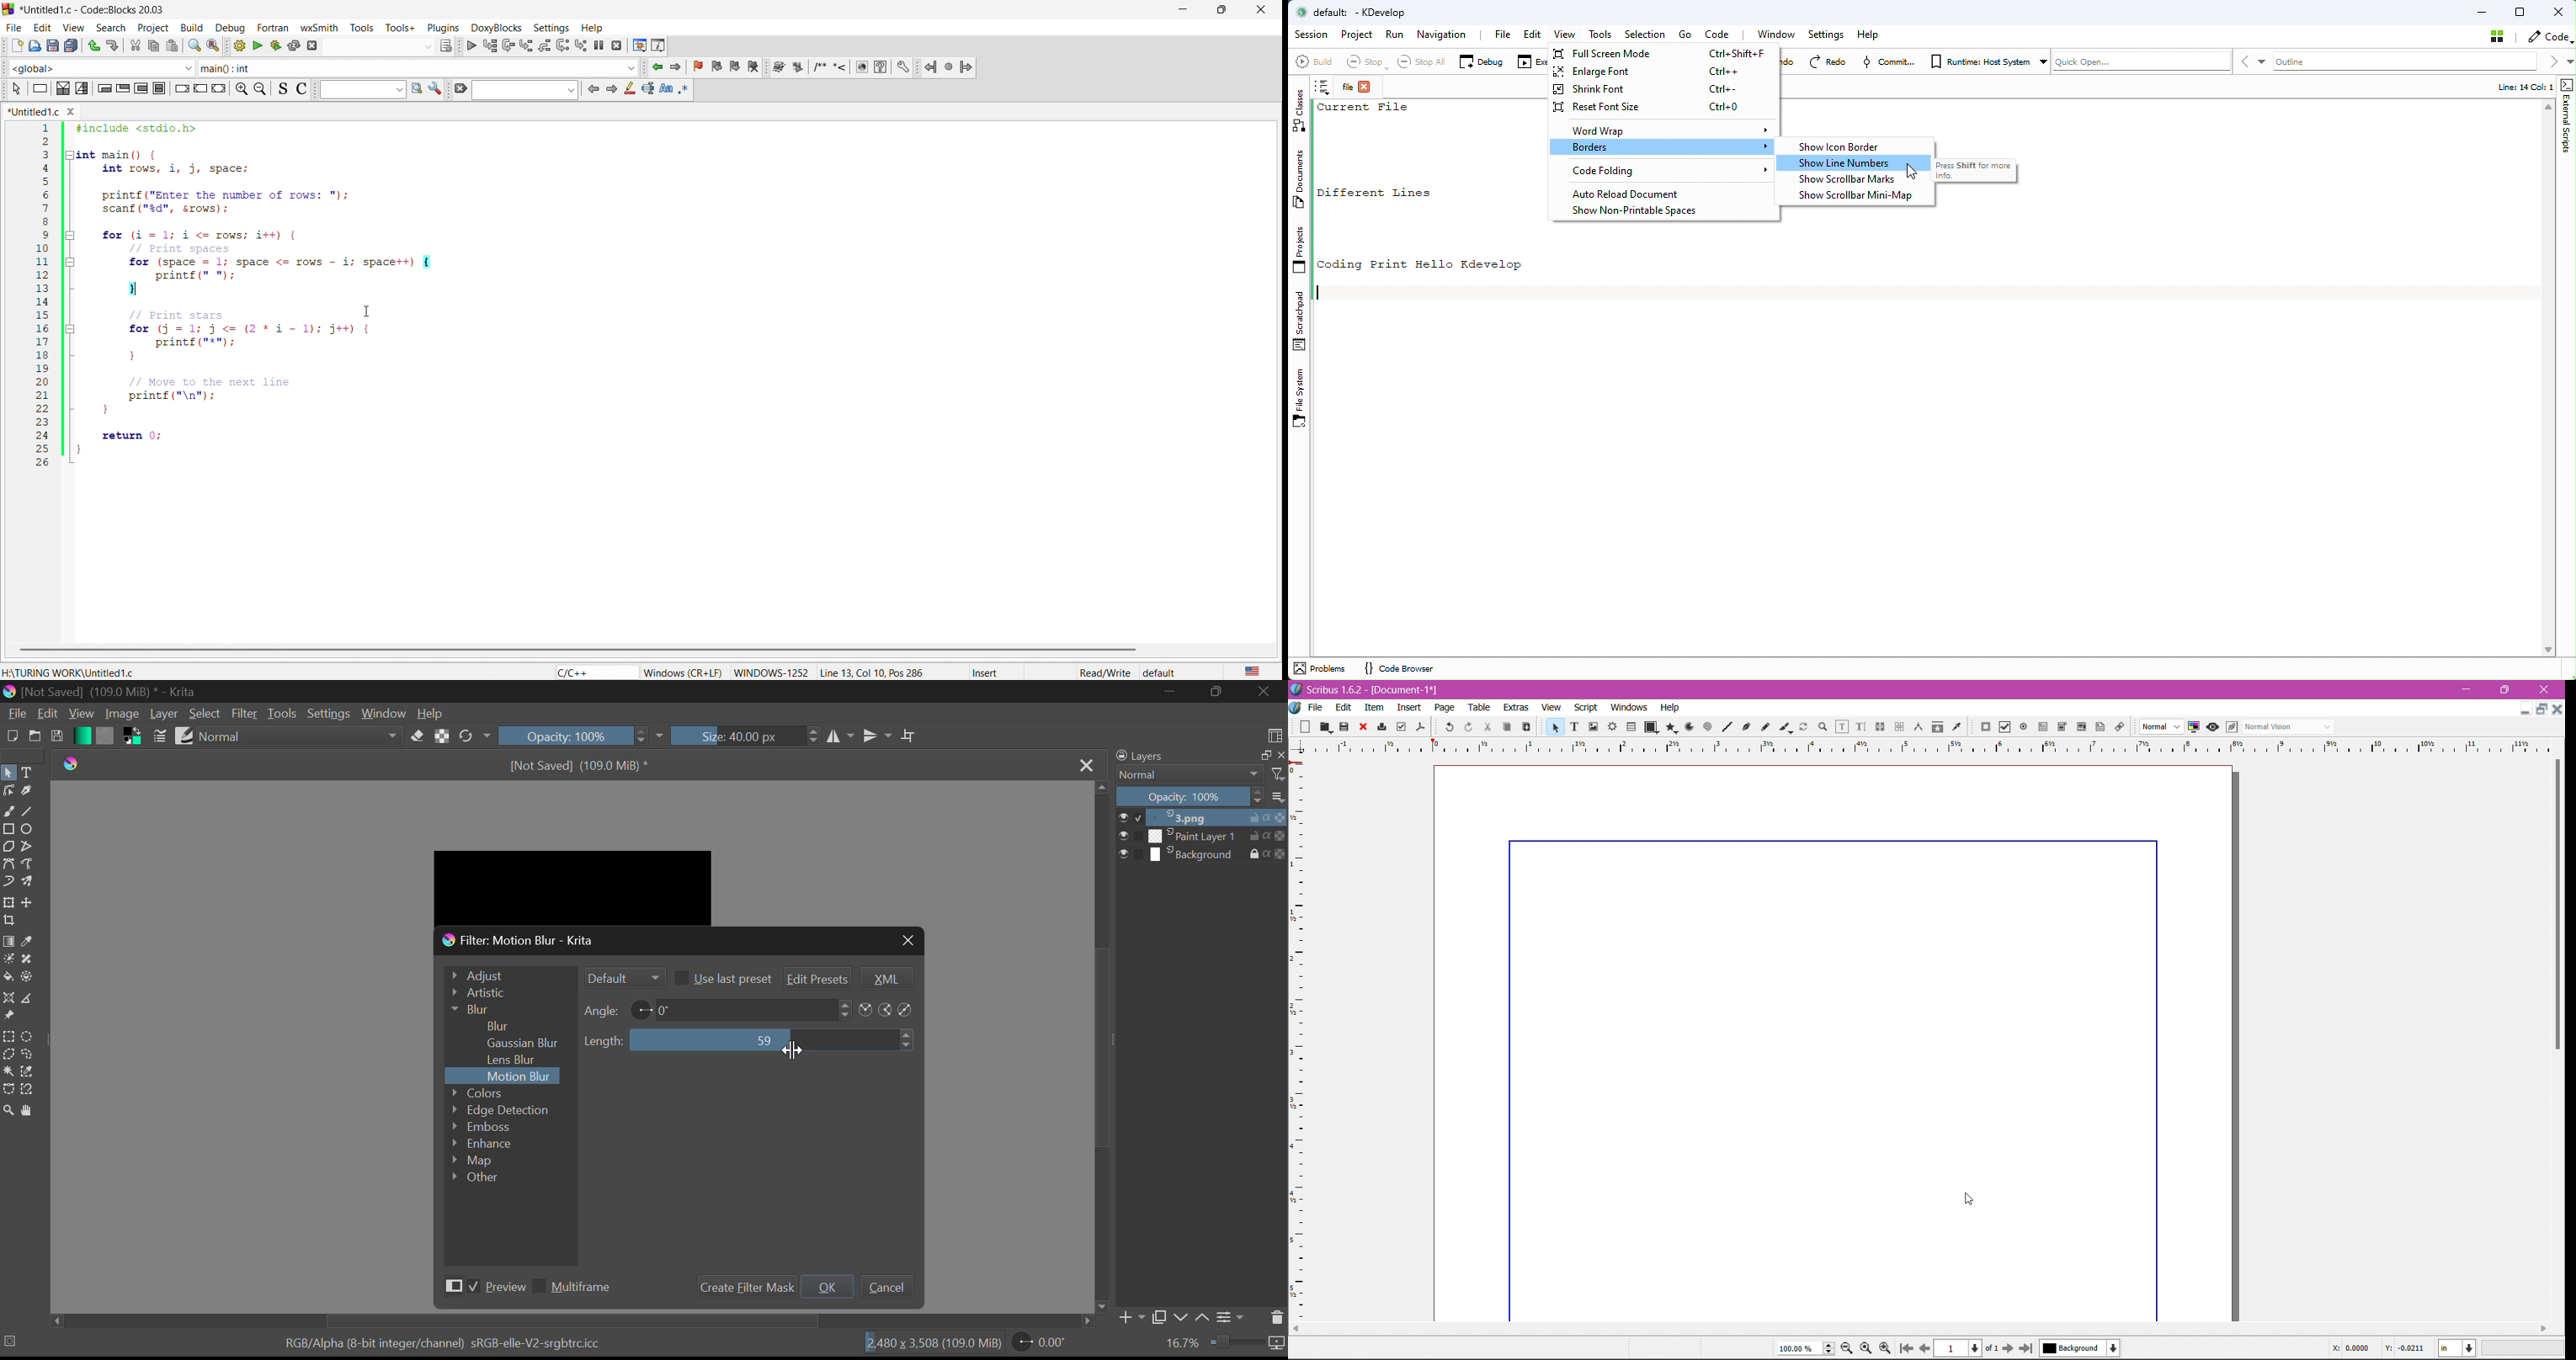  Describe the element at coordinates (192, 27) in the screenshot. I see `build` at that location.